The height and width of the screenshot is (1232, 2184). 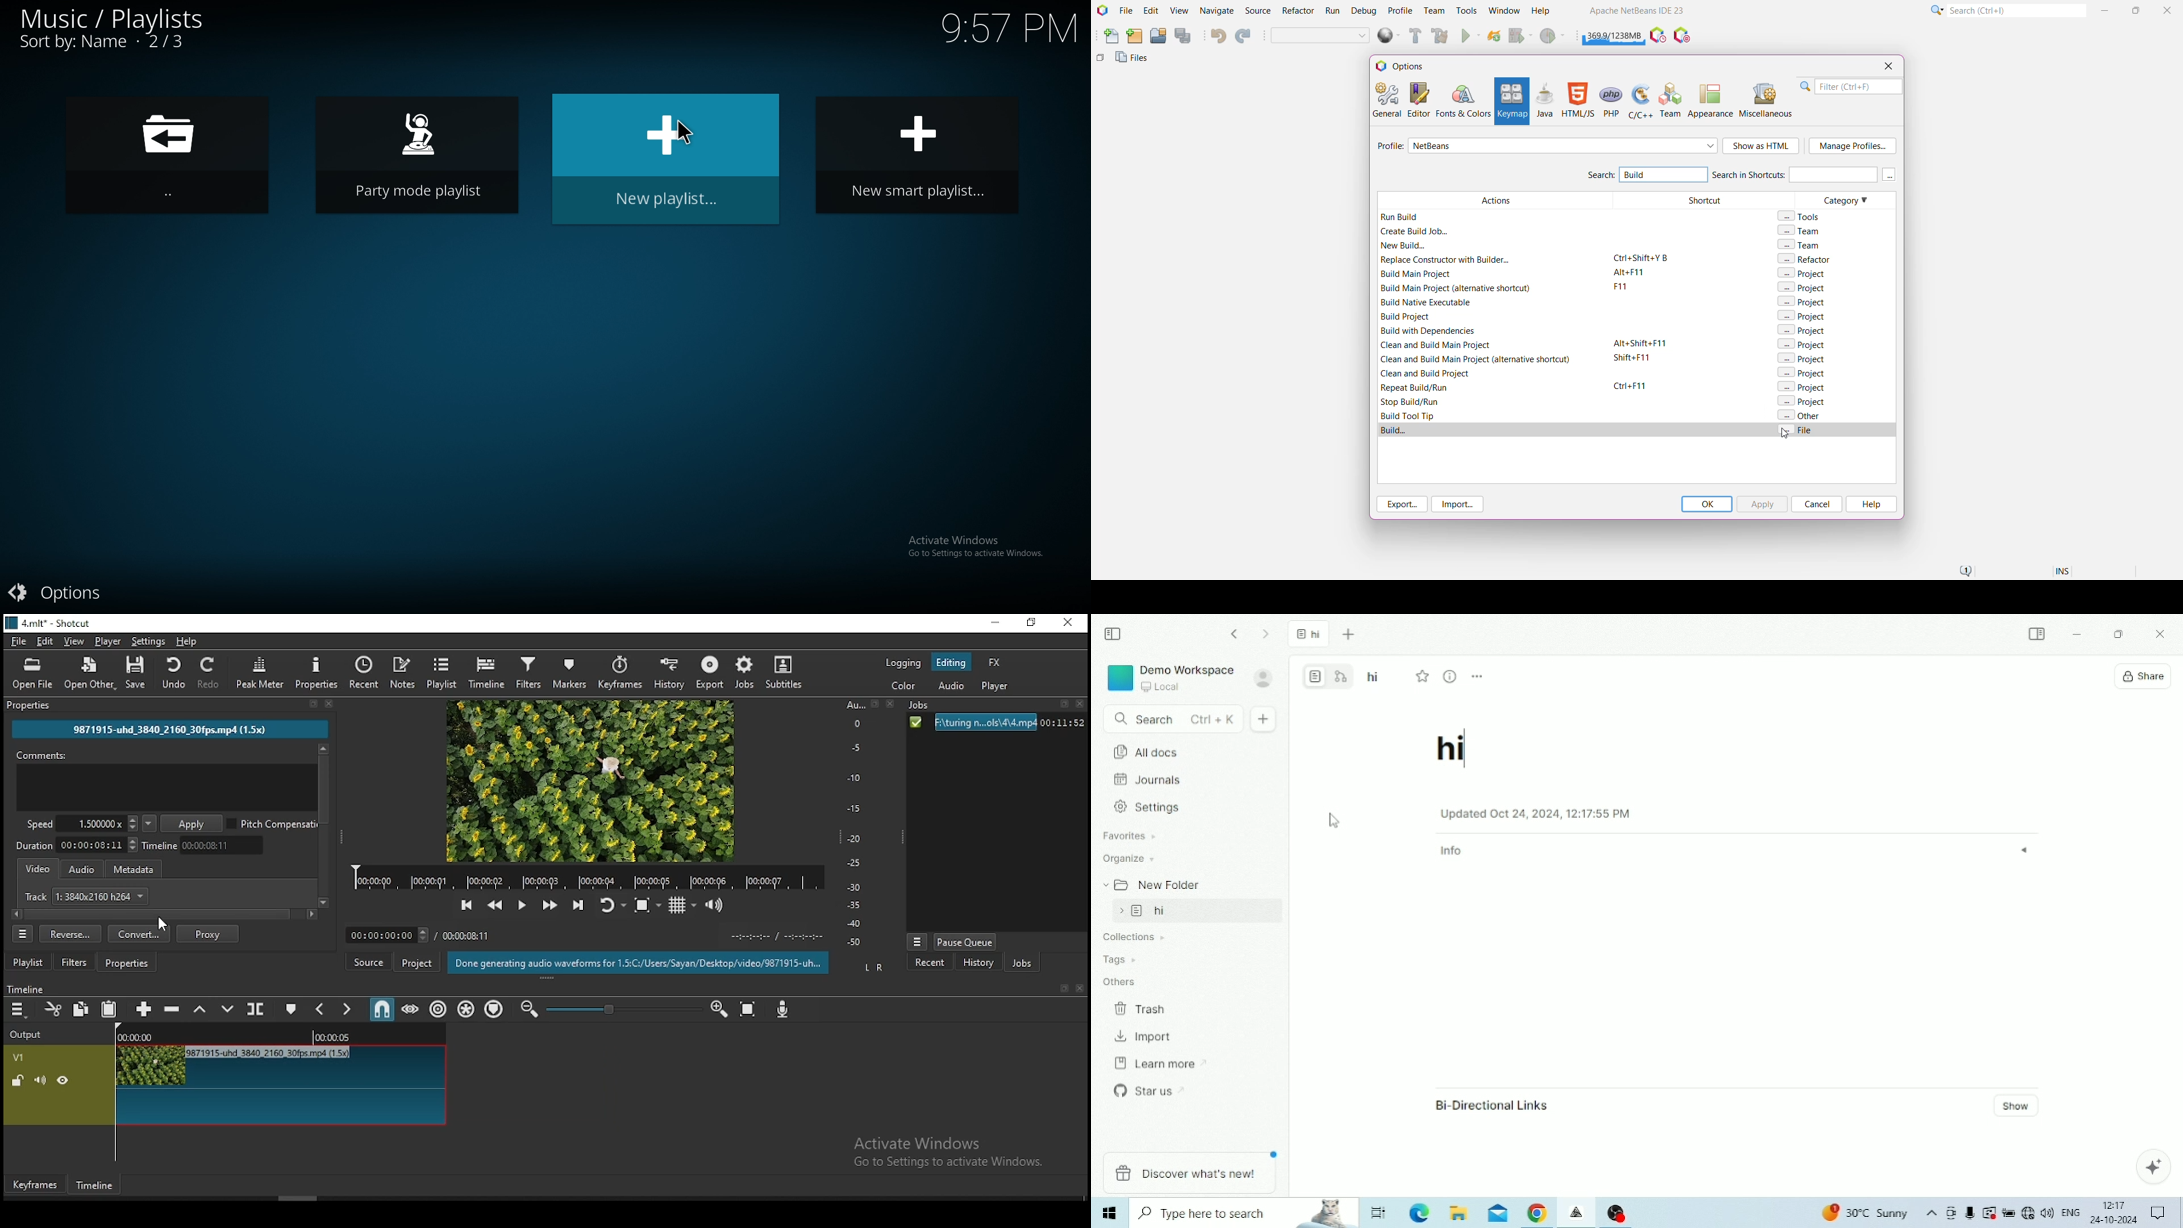 What do you see at coordinates (1658, 36) in the screenshot?
I see `Pause IDE profiling and take a Snapshot` at bounding box center [1658, 36].